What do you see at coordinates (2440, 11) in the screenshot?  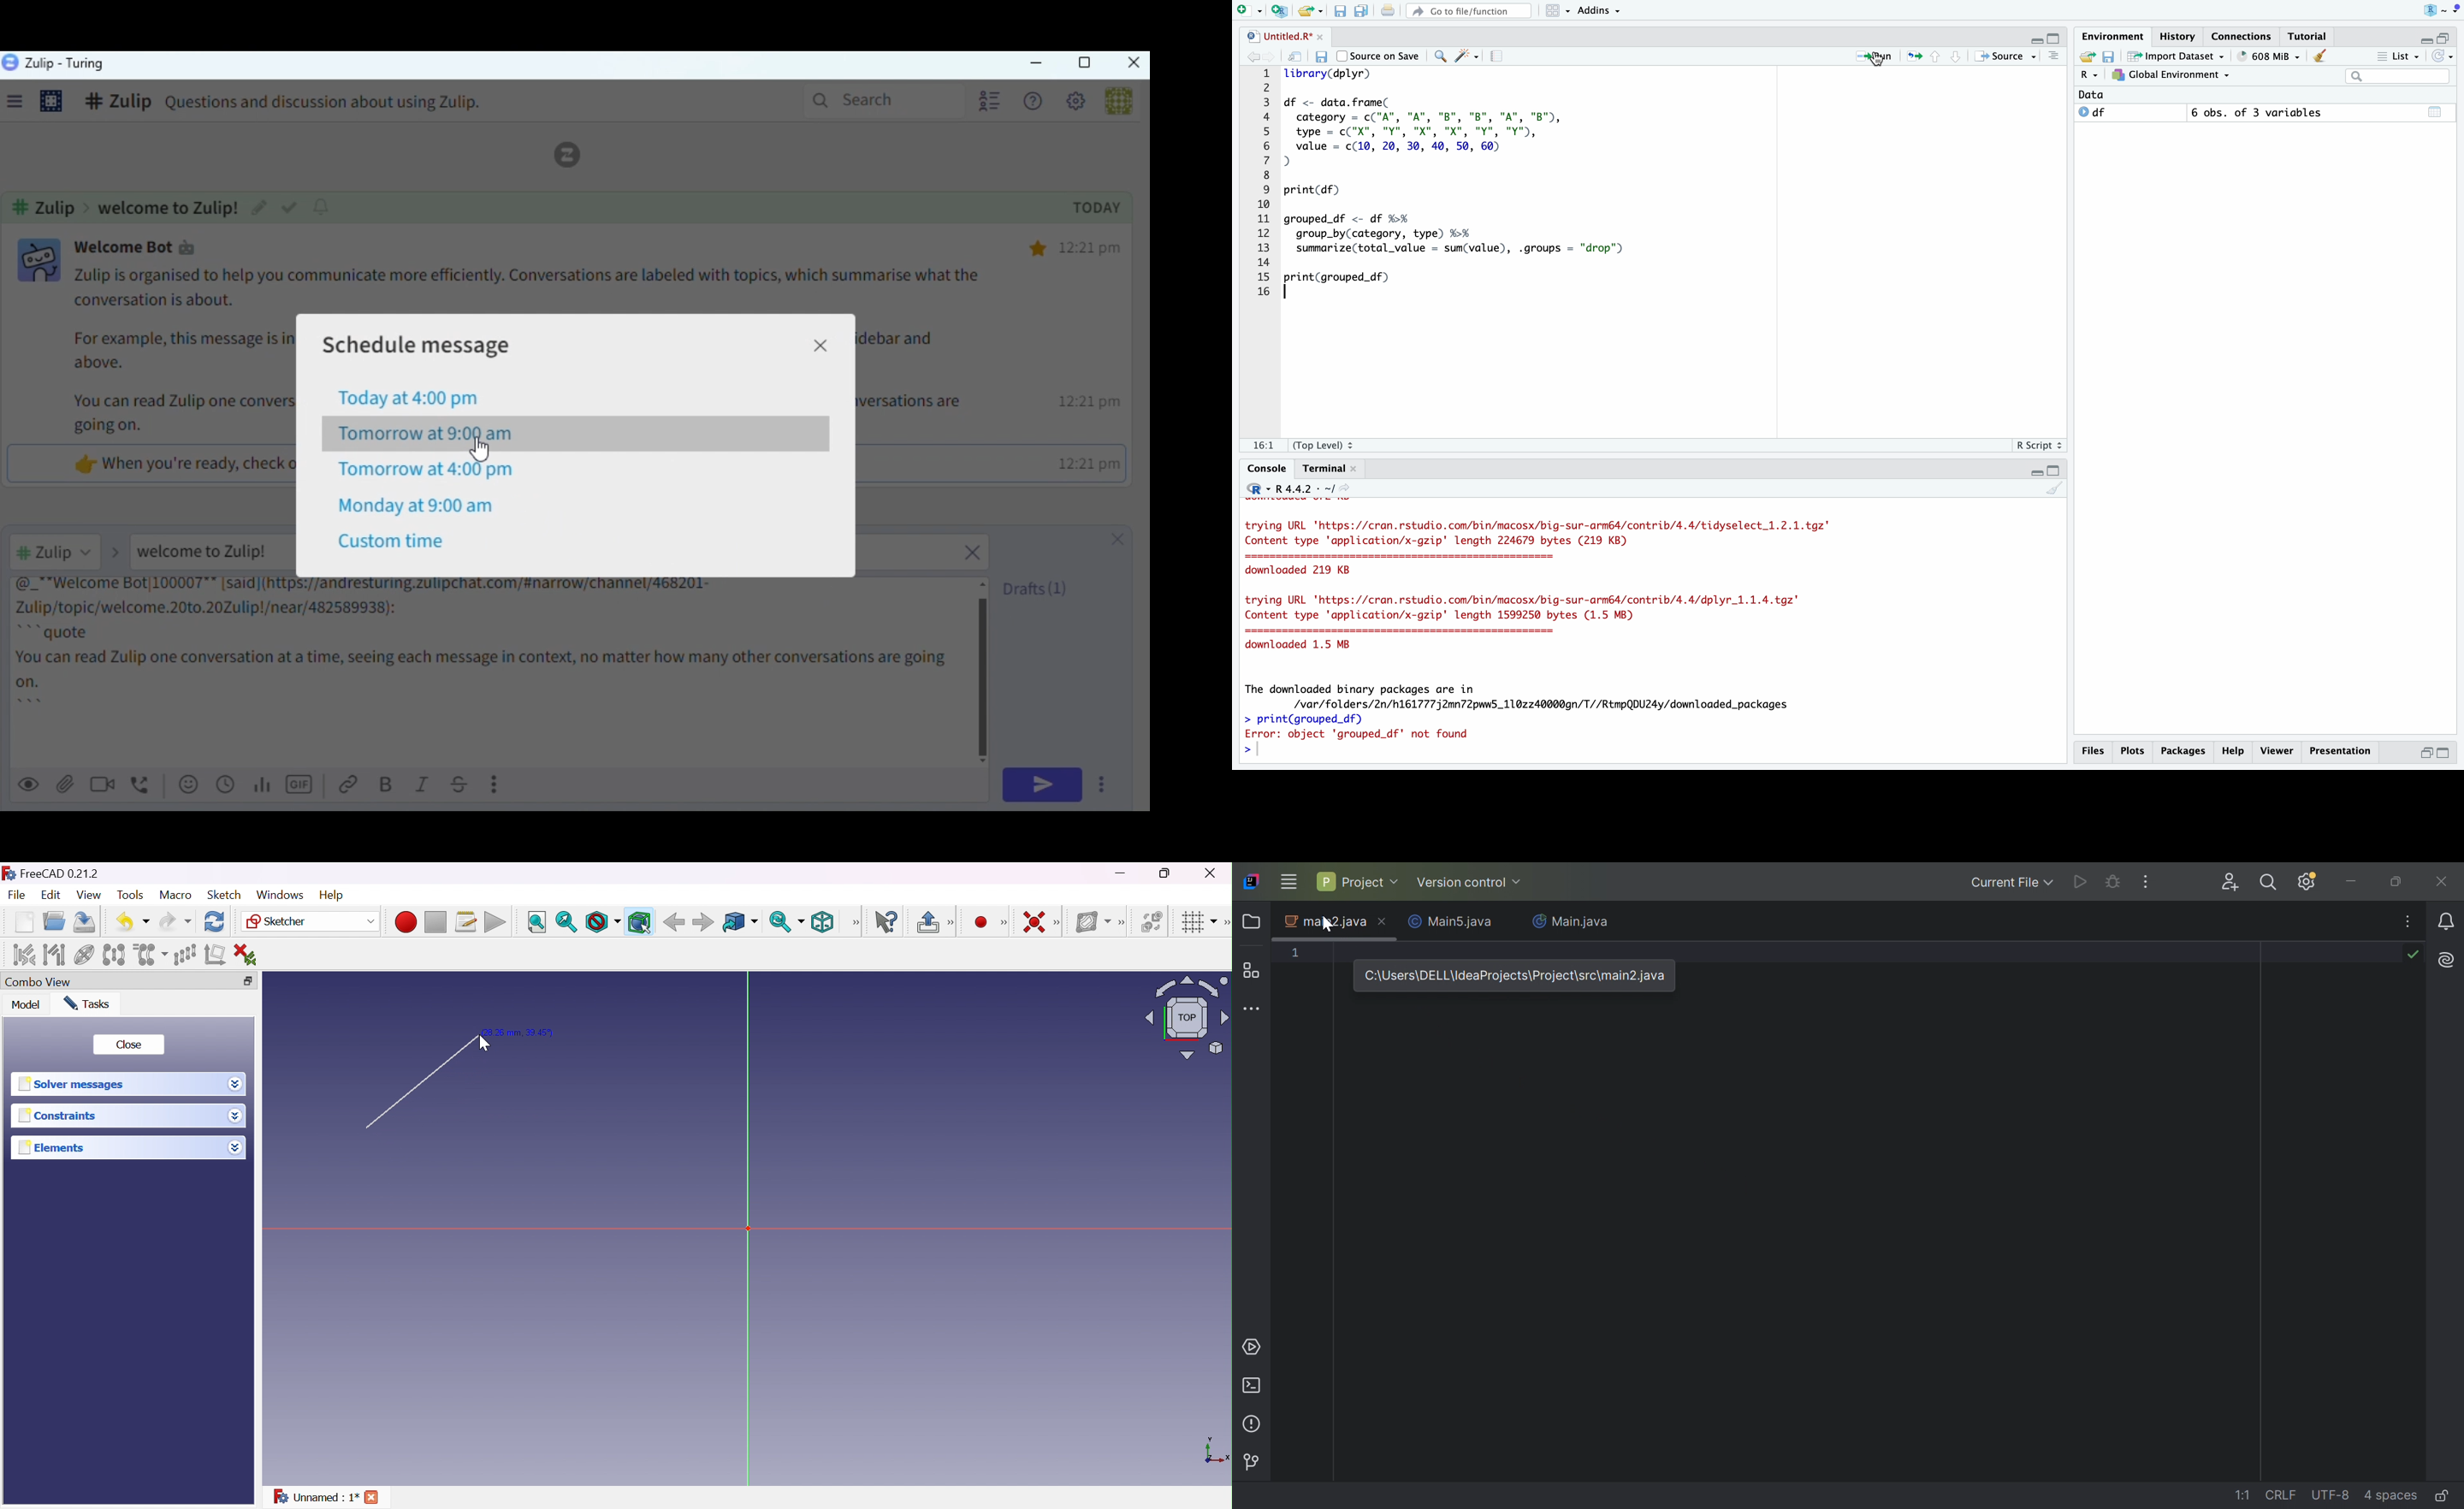 I see `Project` at bounding box center [2440, 11].